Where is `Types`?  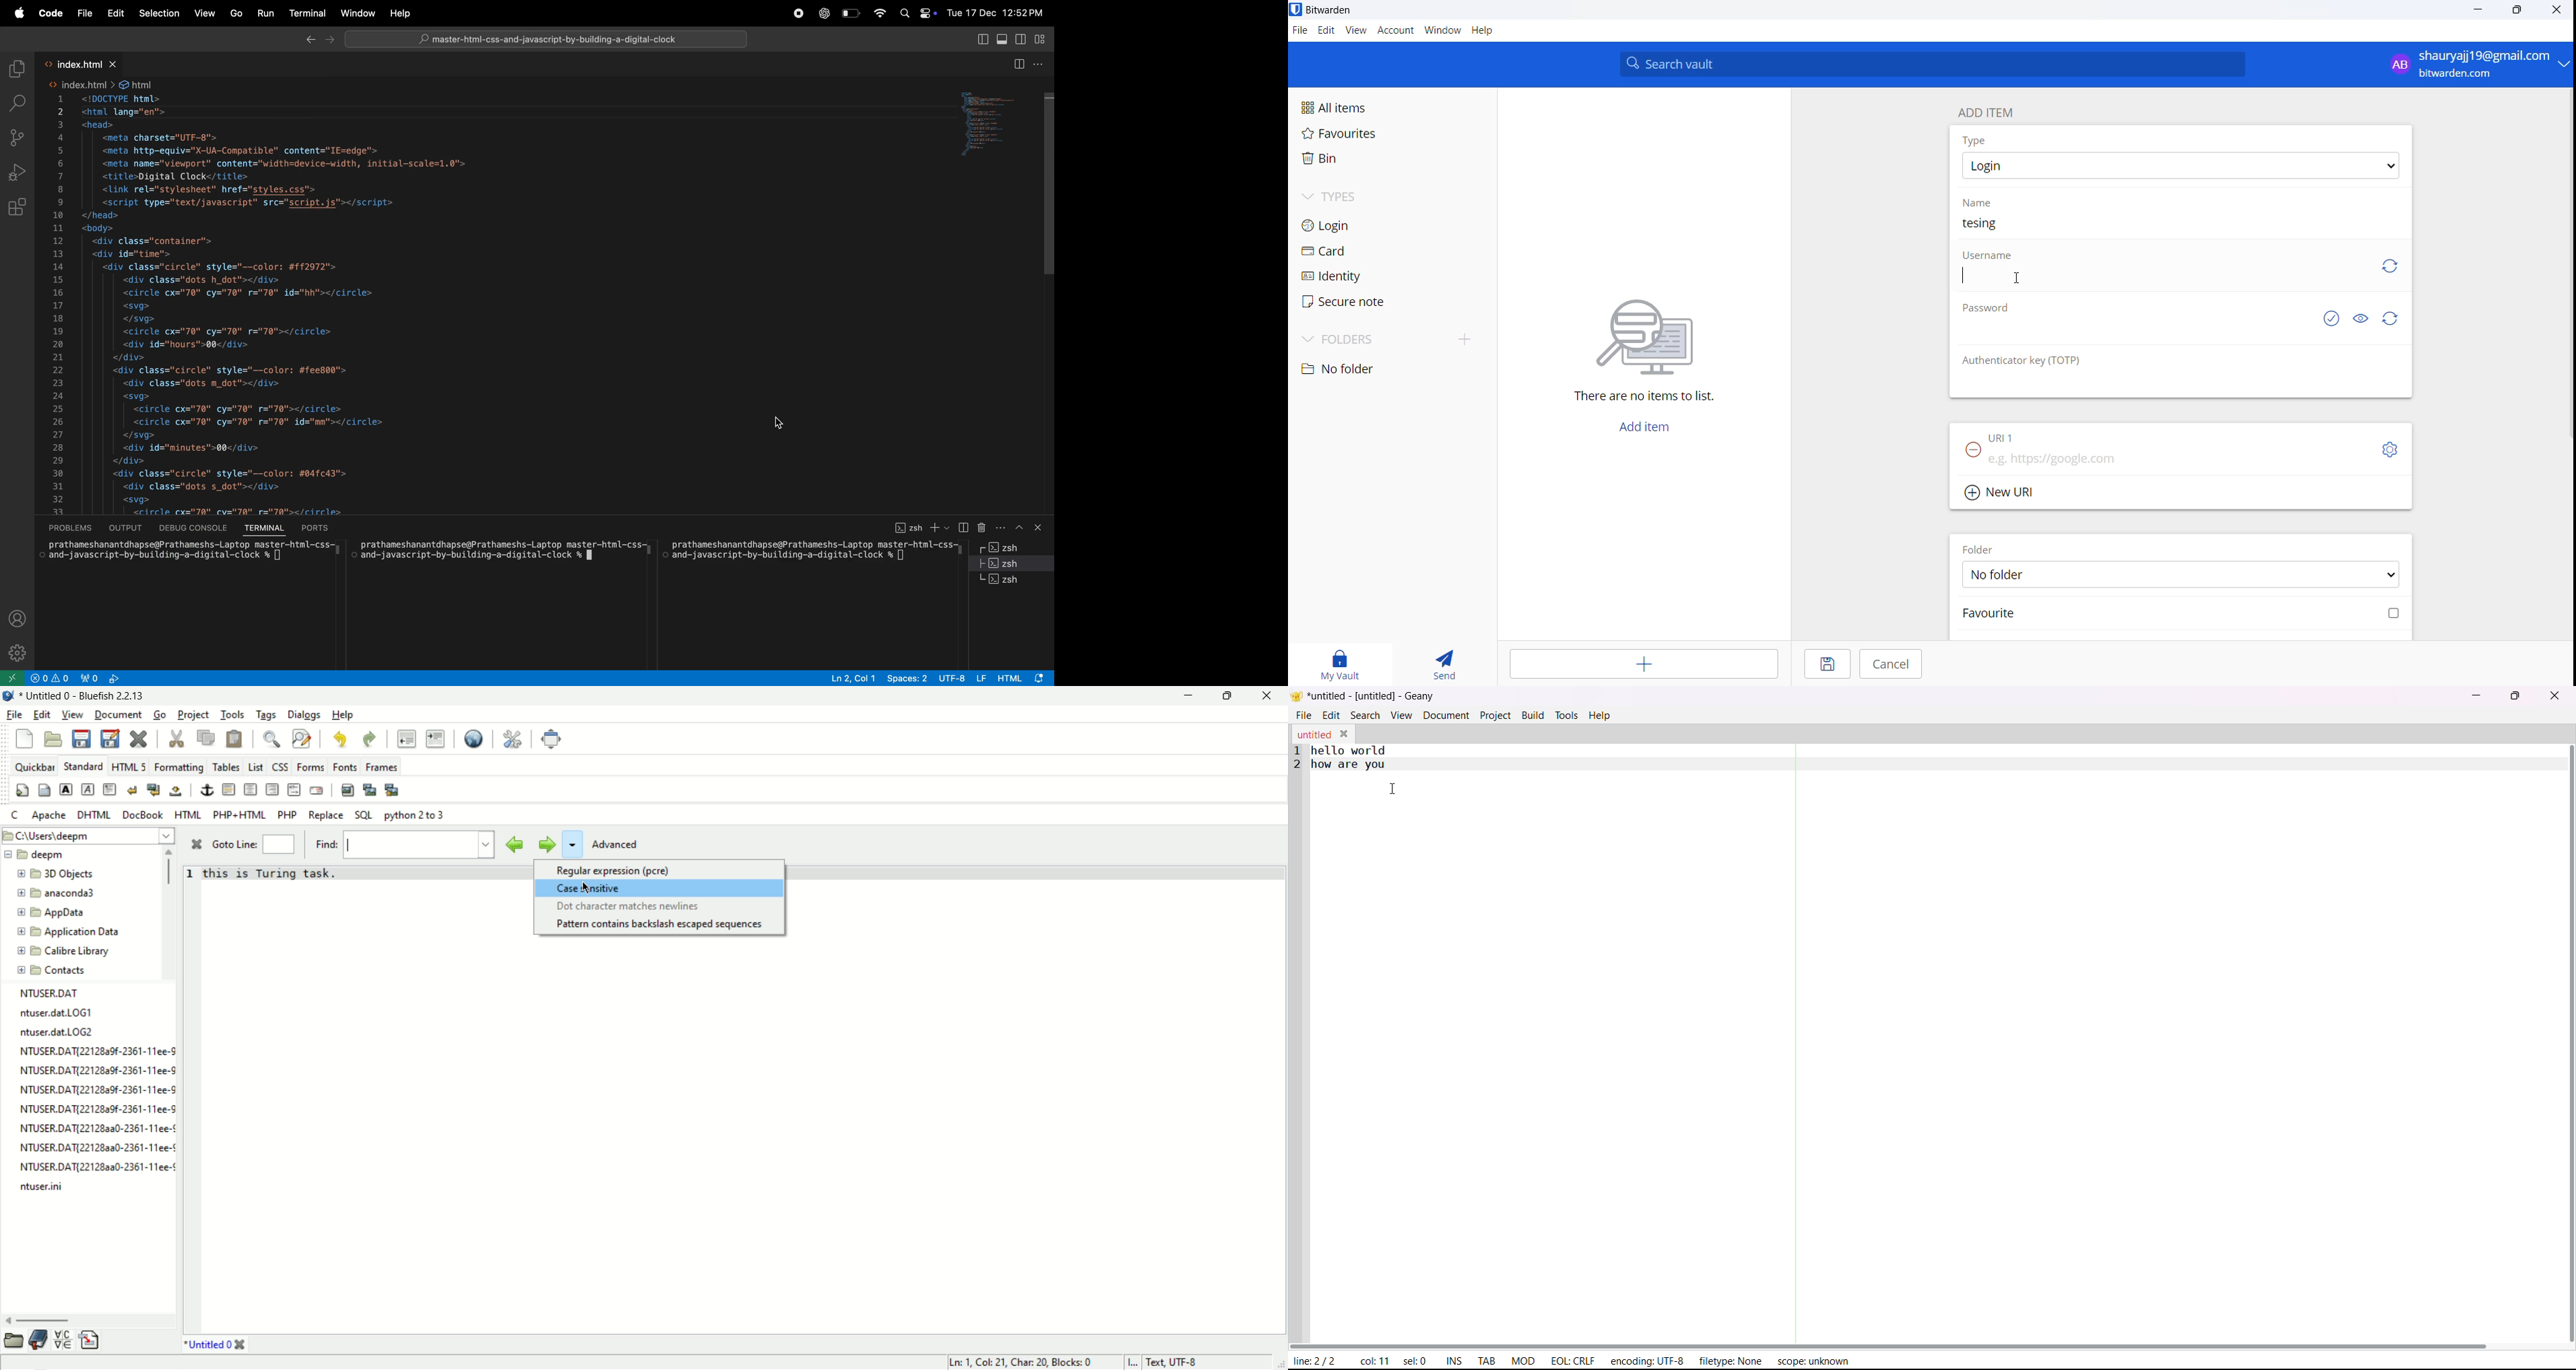
Types is located at coordinates (1353, 195).